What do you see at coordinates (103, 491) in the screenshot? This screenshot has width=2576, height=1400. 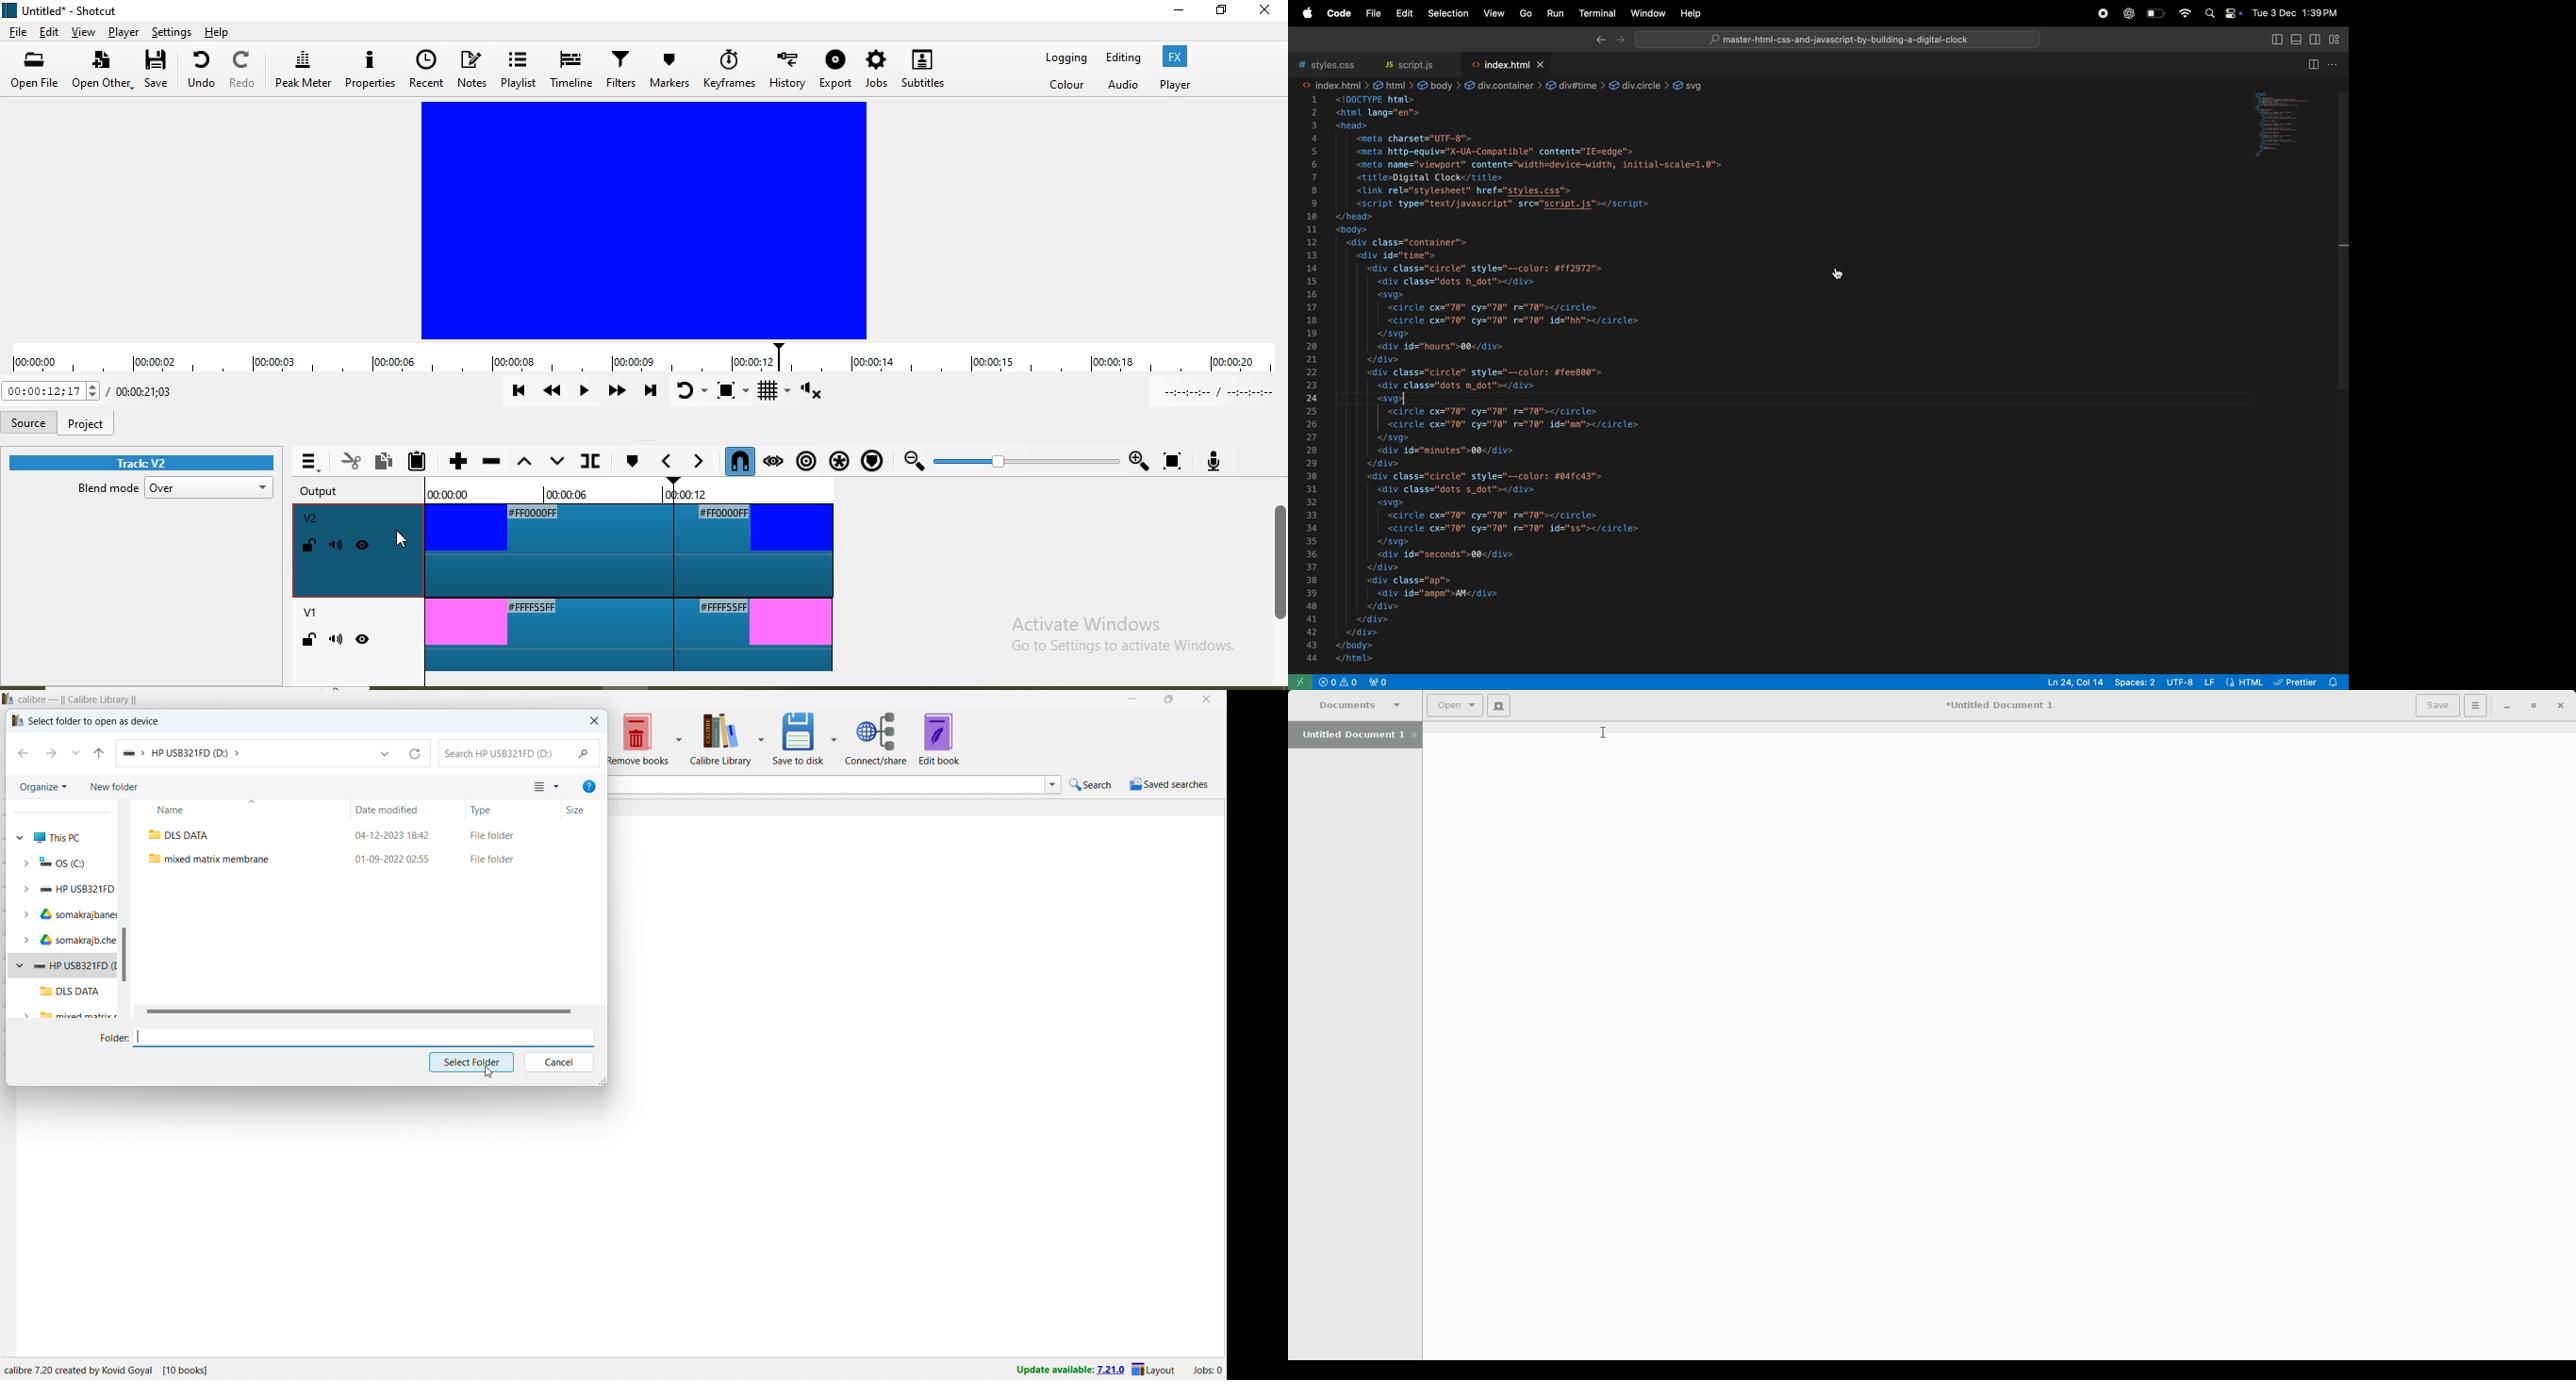 I see `blend mode` at bounding box center [103, 491].